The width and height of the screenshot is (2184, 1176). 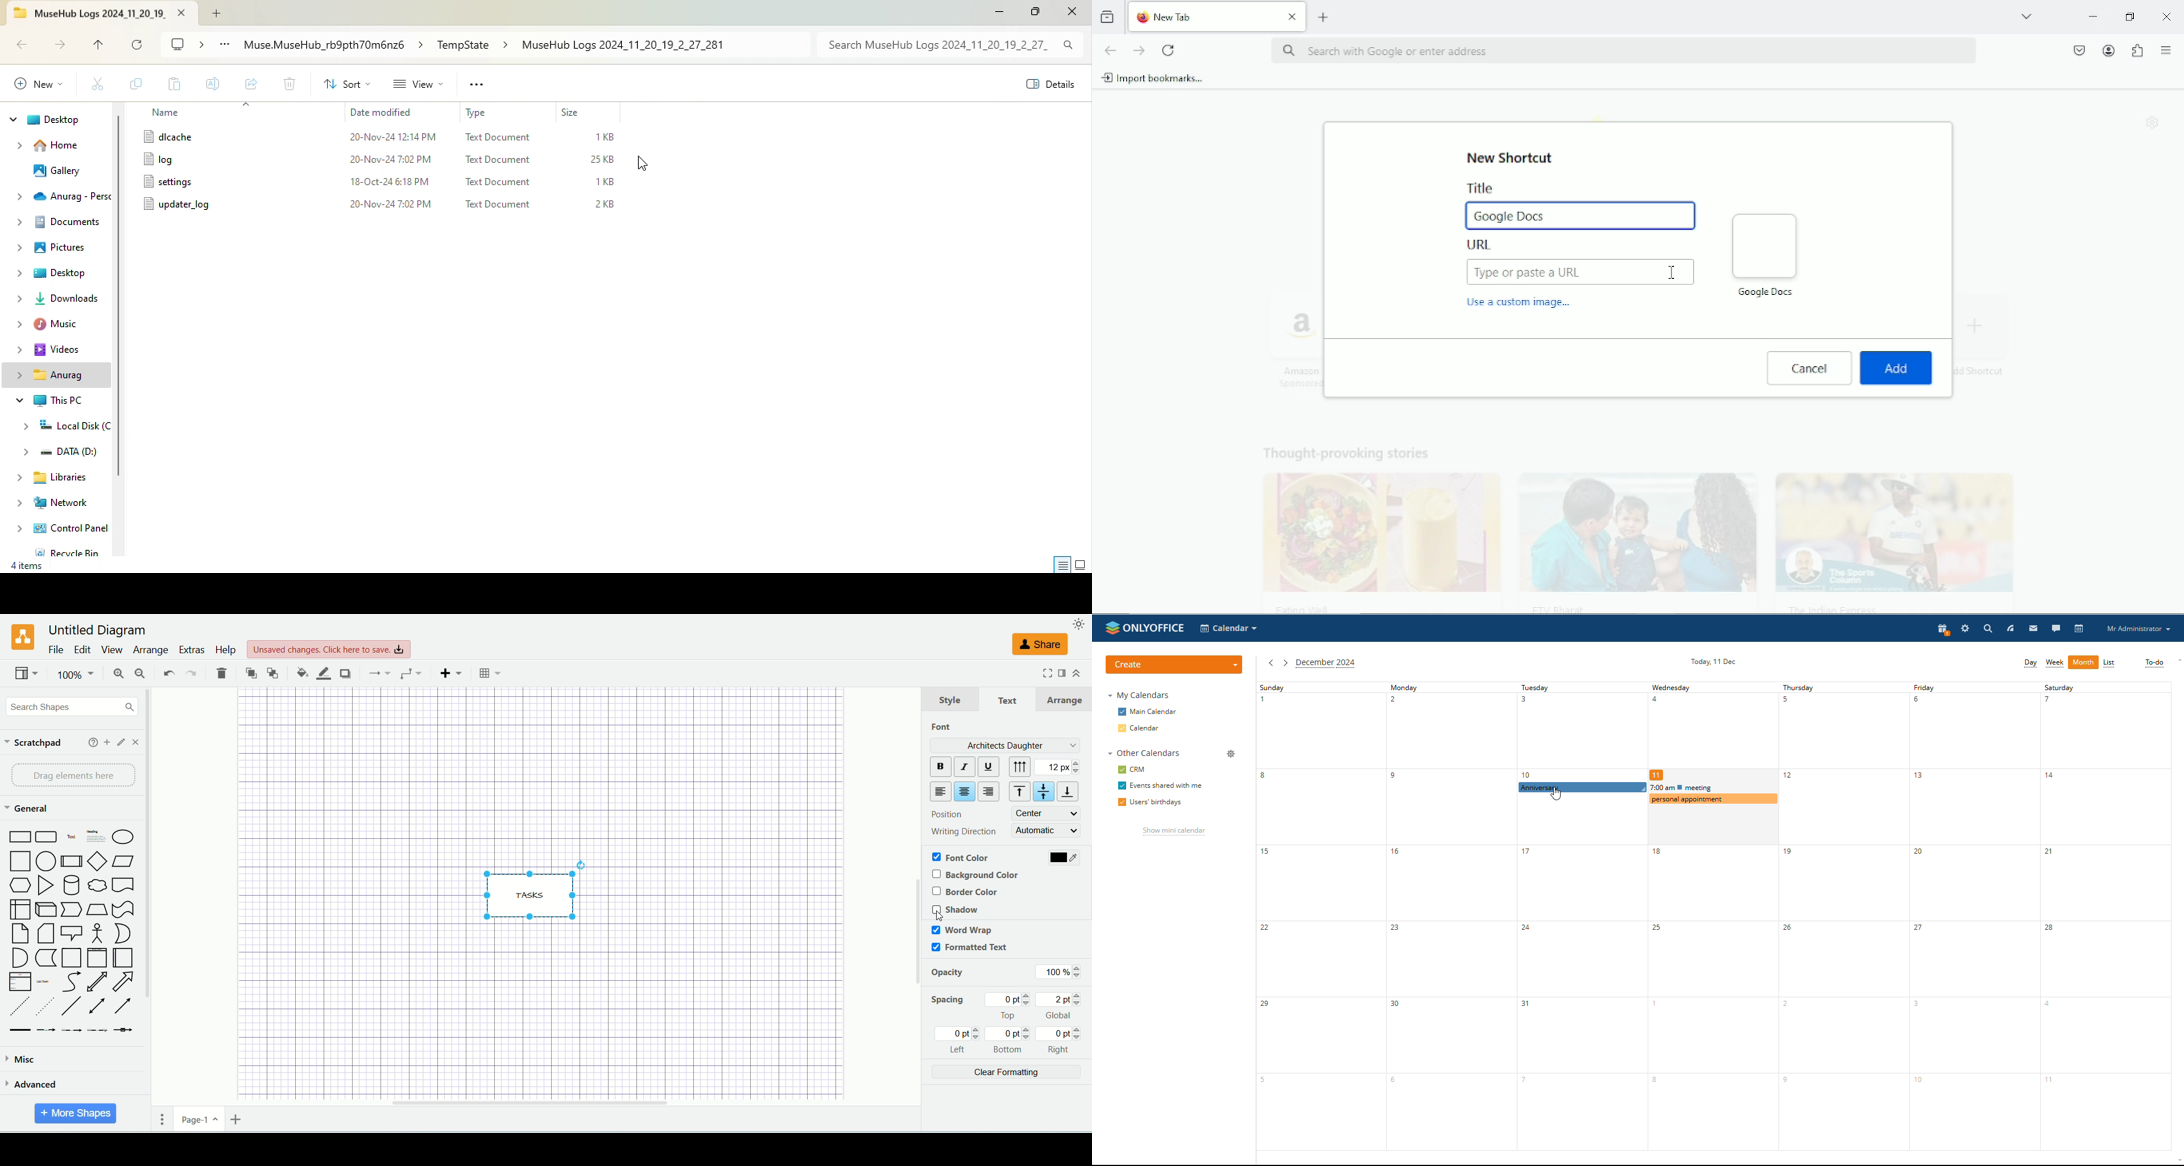 What do you see at coordinates (65, 46) in the screenshot?
I see `Forward to` at bounding box center [65, 46].